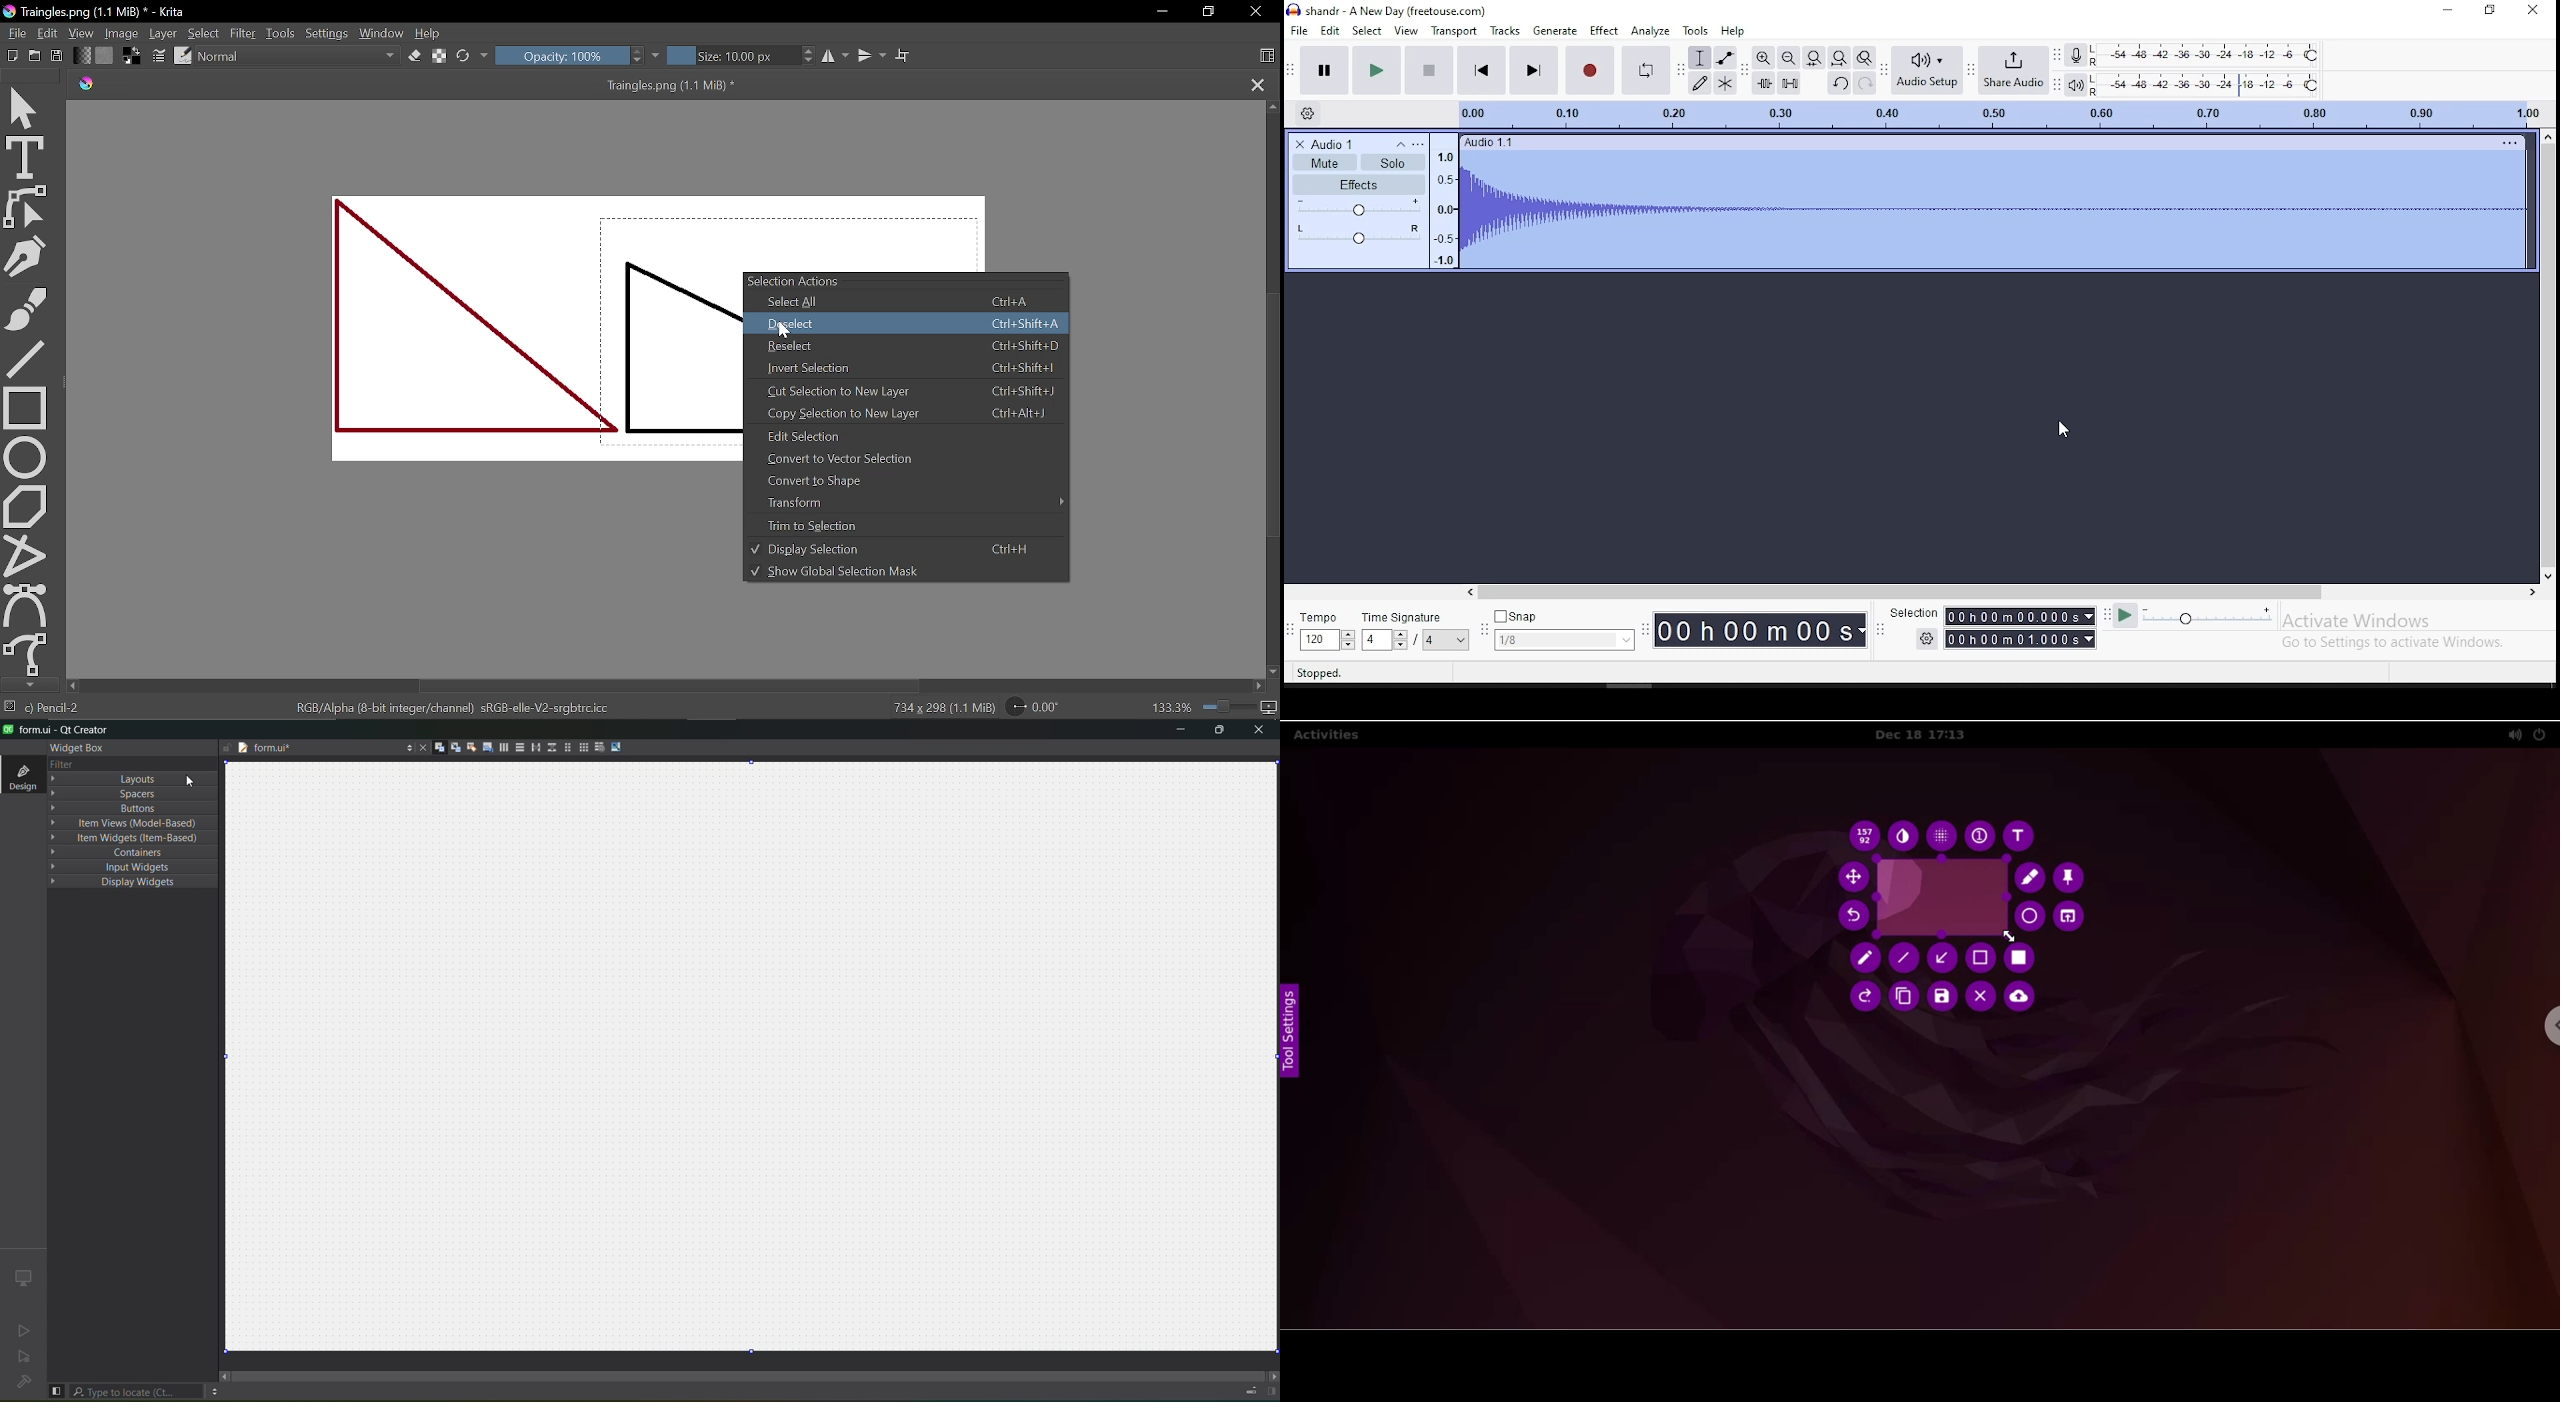 This screenshot has width=2576, height=1428. Describe the element at coordinates (1504, 31) in the screenshot. I see `tracks` at that location.